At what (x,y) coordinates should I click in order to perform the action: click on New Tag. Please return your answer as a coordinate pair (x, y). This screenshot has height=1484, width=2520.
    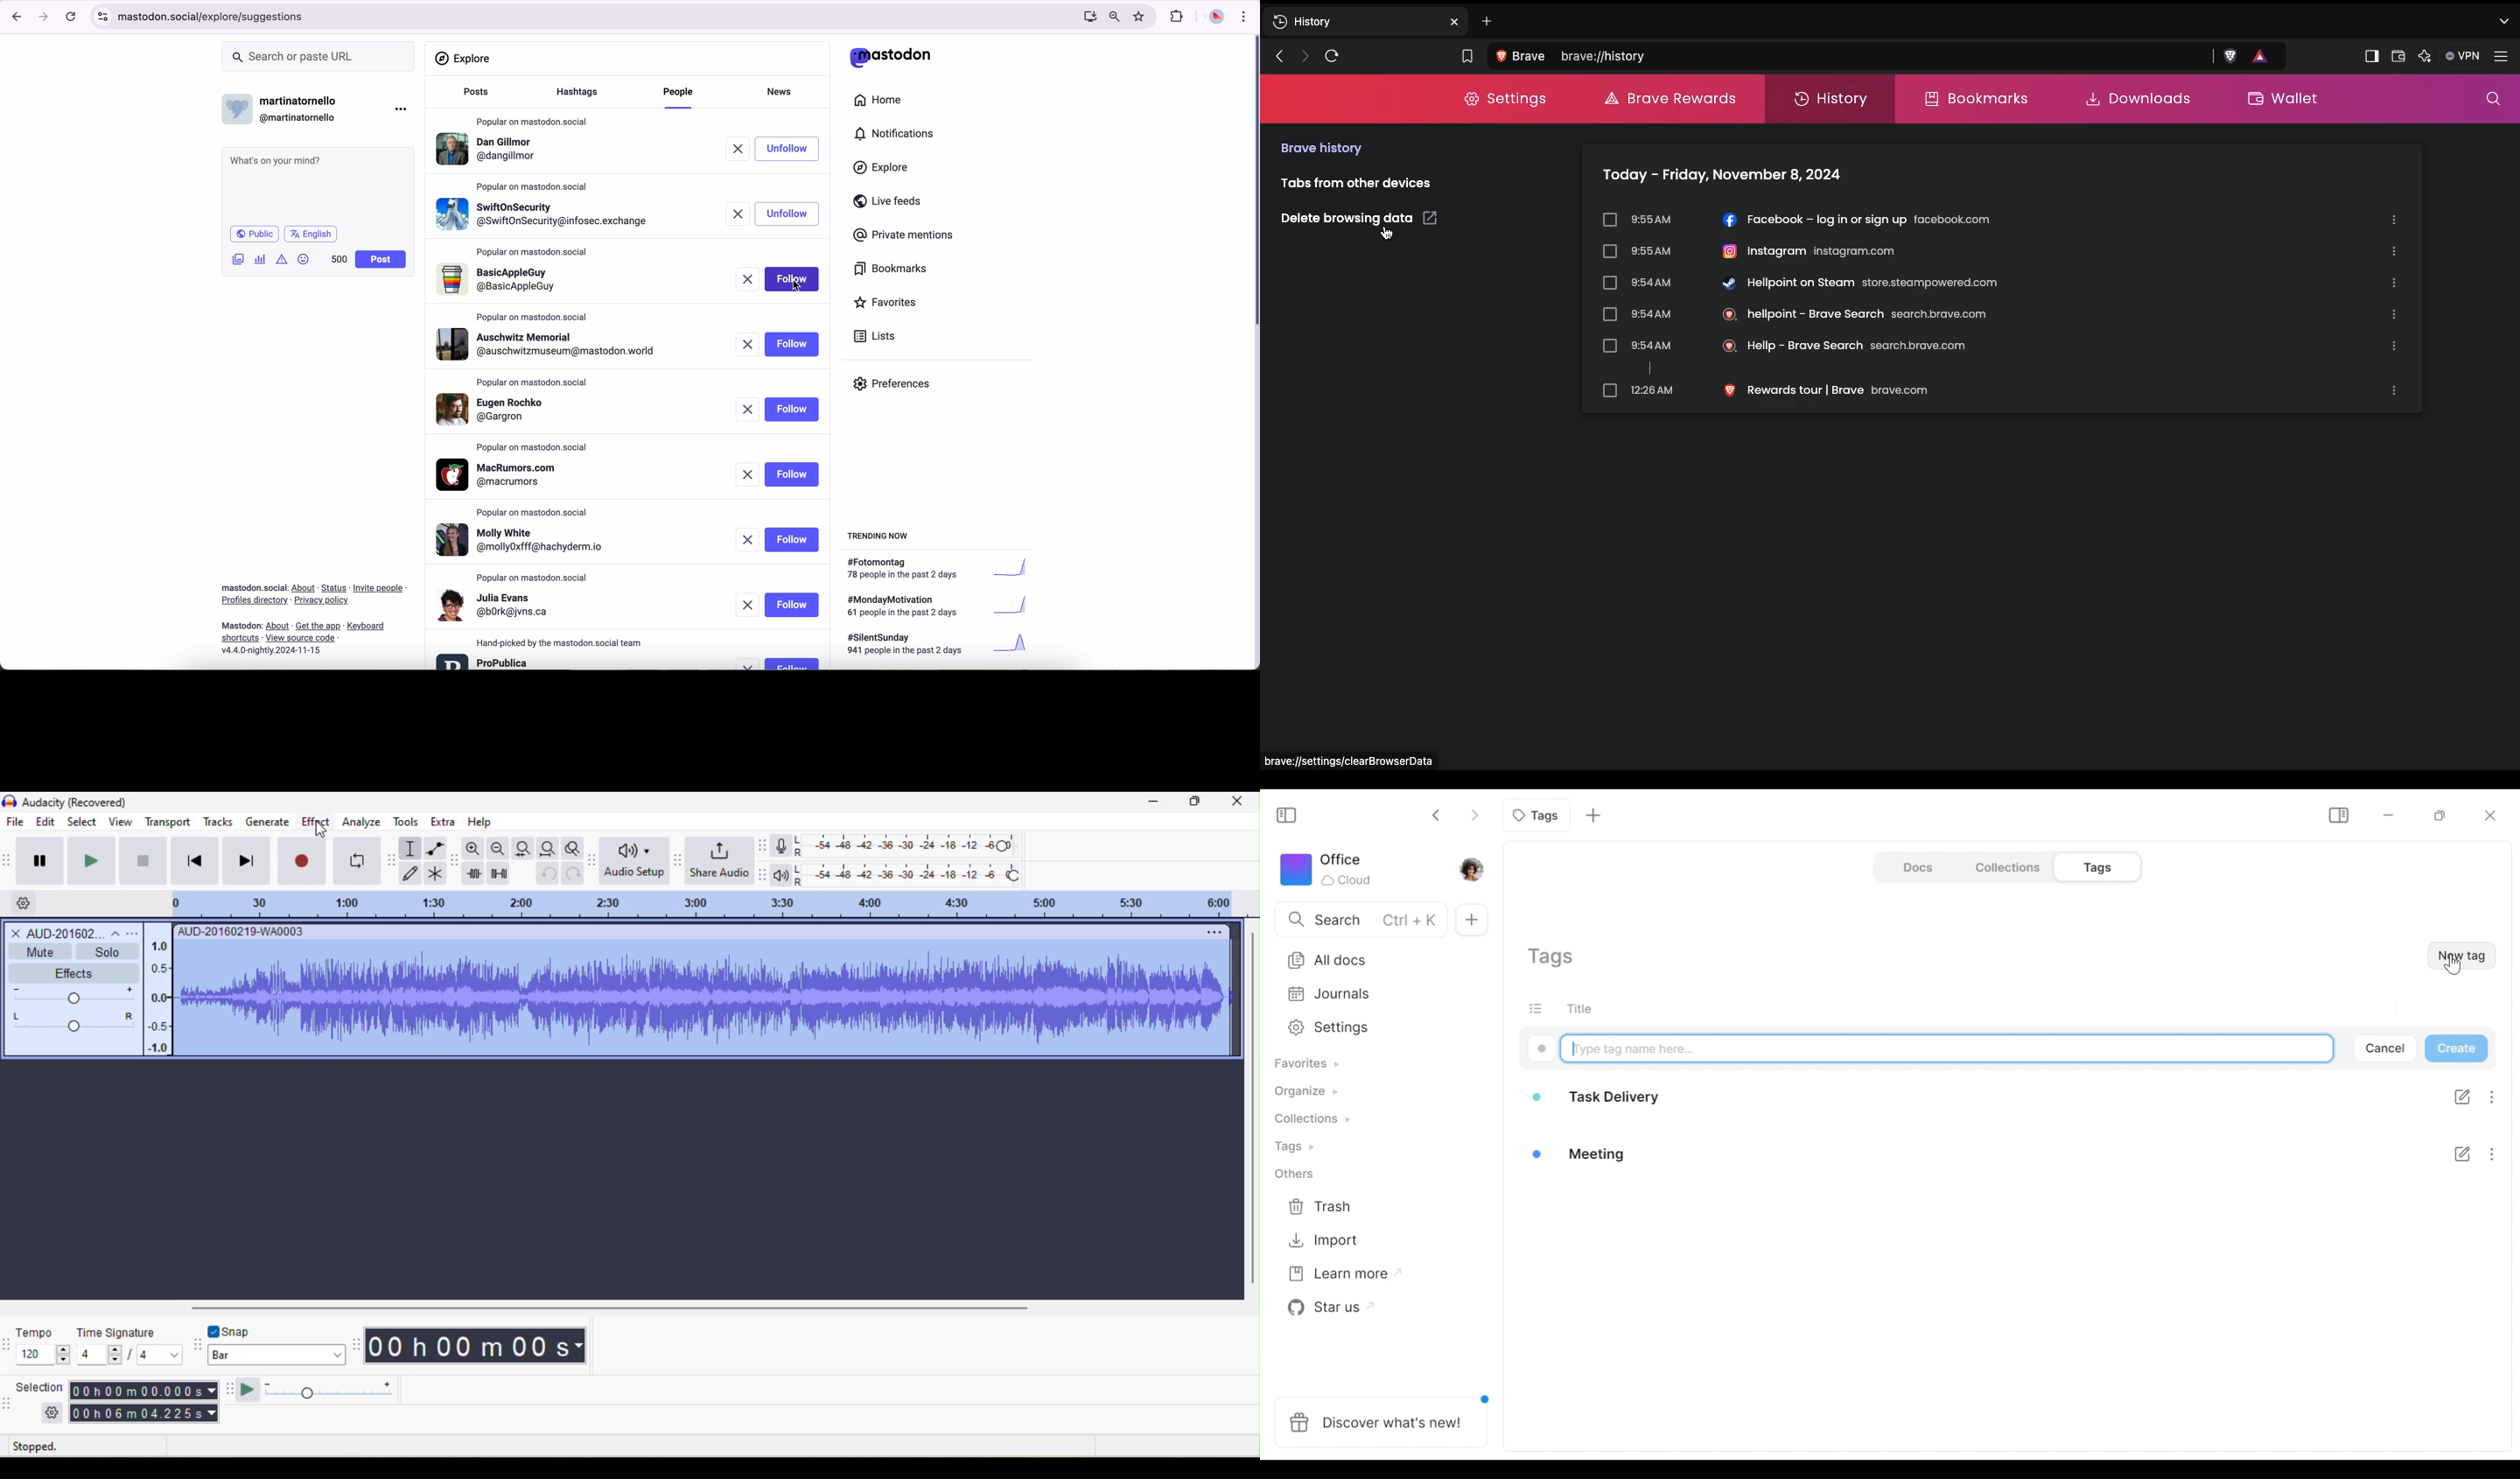
    Looking at the image, I should click on (2460, 955).